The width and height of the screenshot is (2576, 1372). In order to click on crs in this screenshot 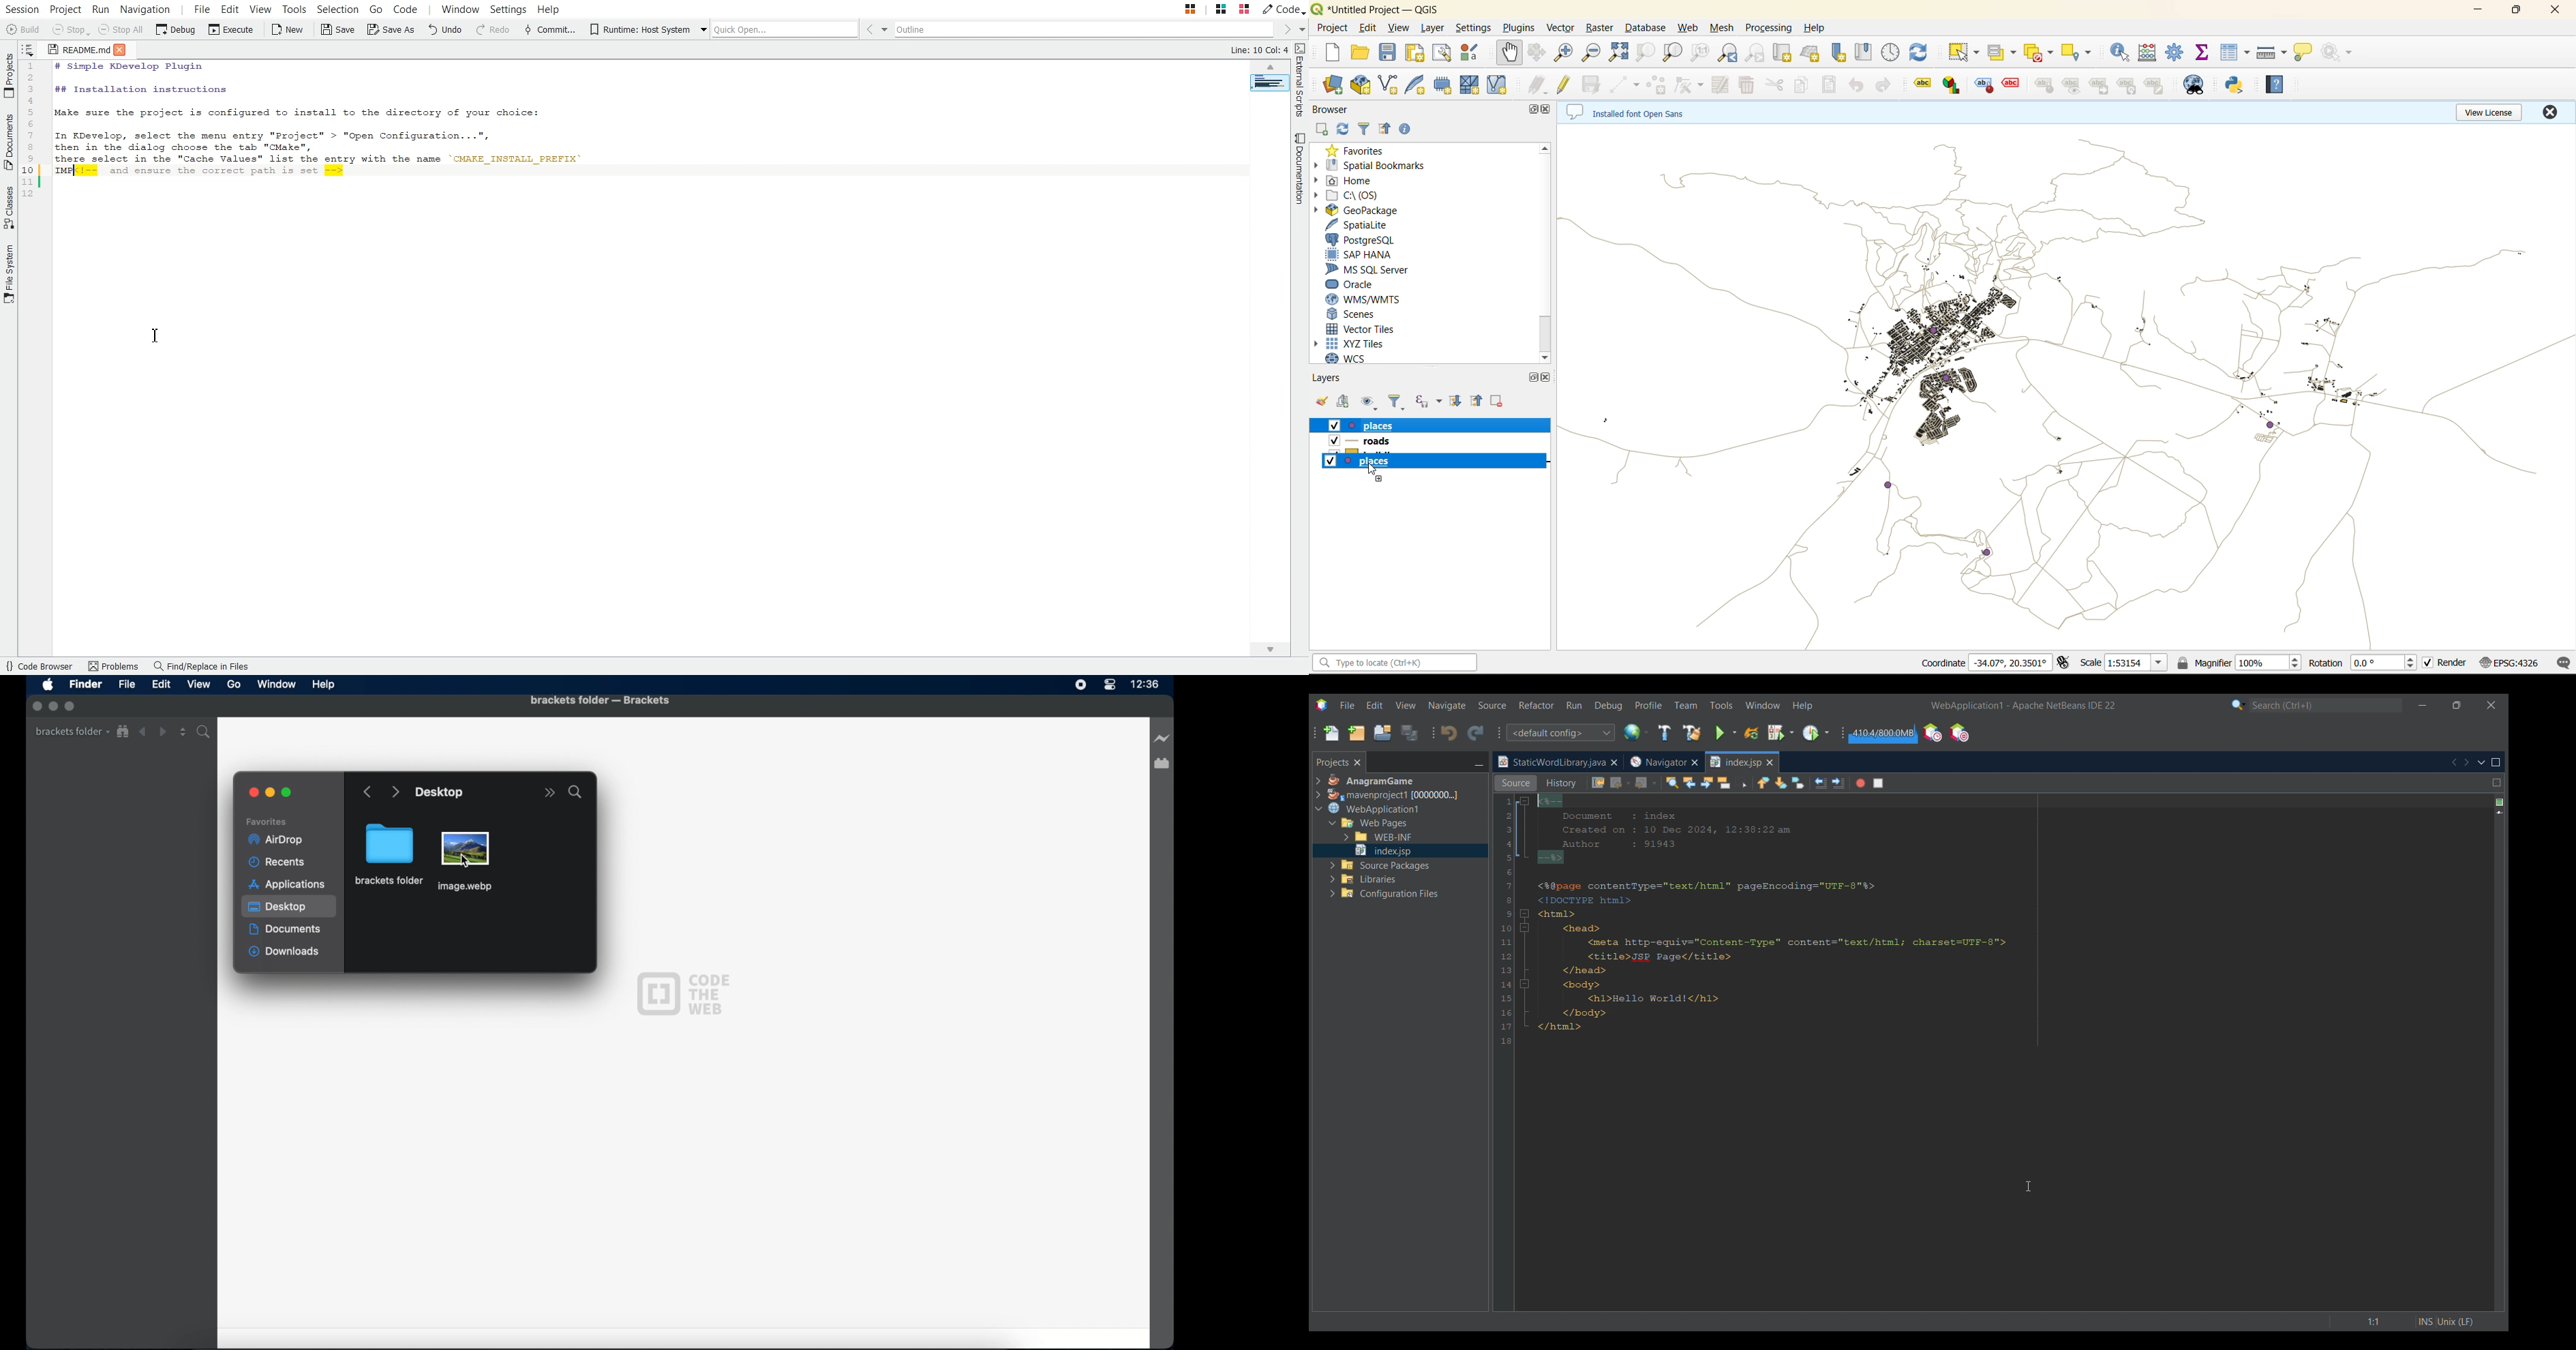, I will do `click(2508, 663)`.